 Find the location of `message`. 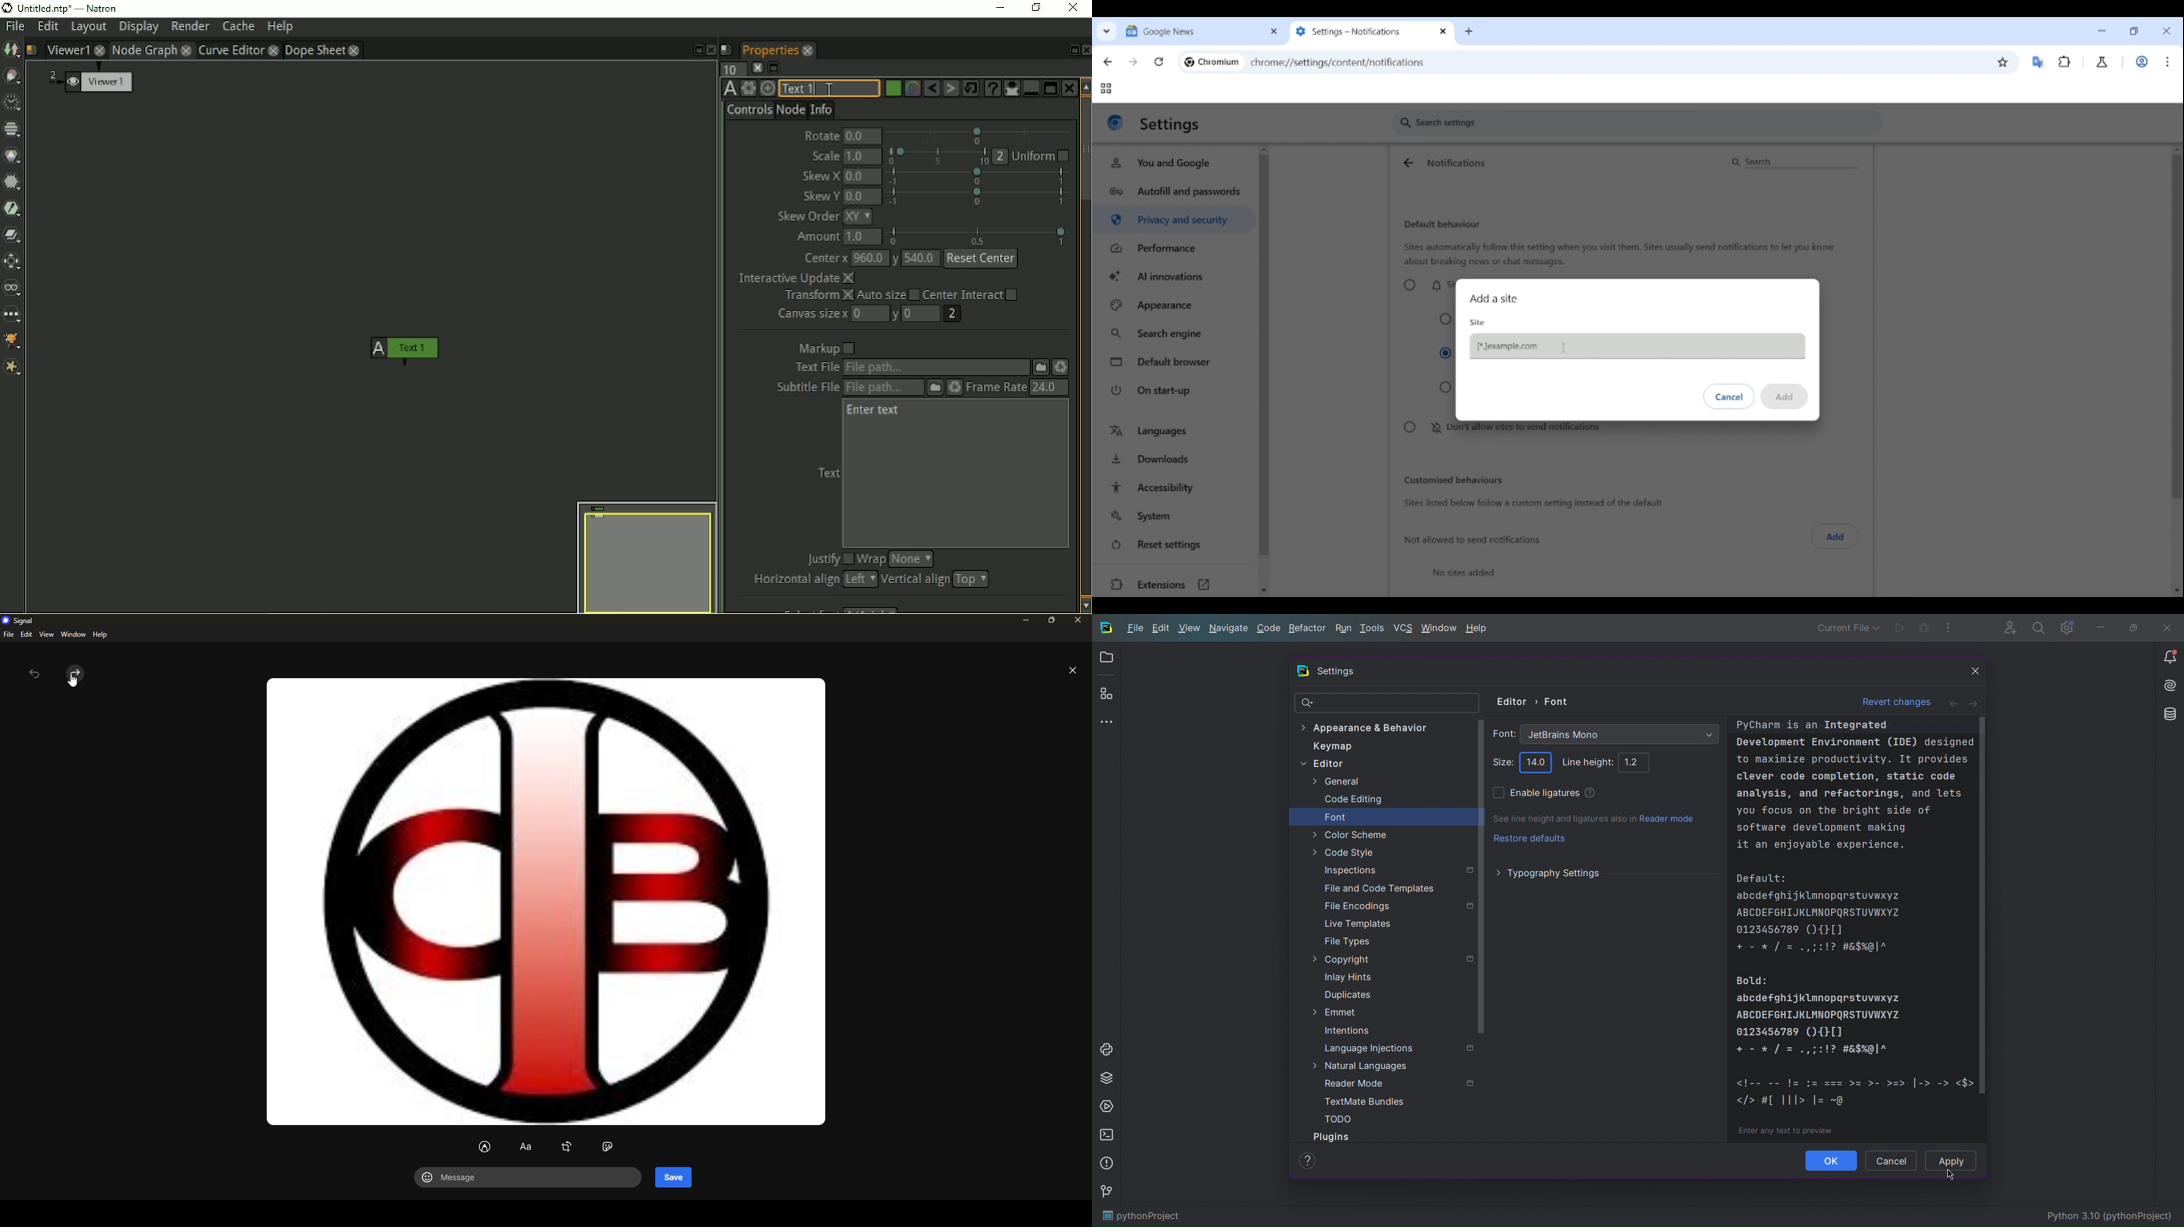

message is located at coordinates (456, 1179).